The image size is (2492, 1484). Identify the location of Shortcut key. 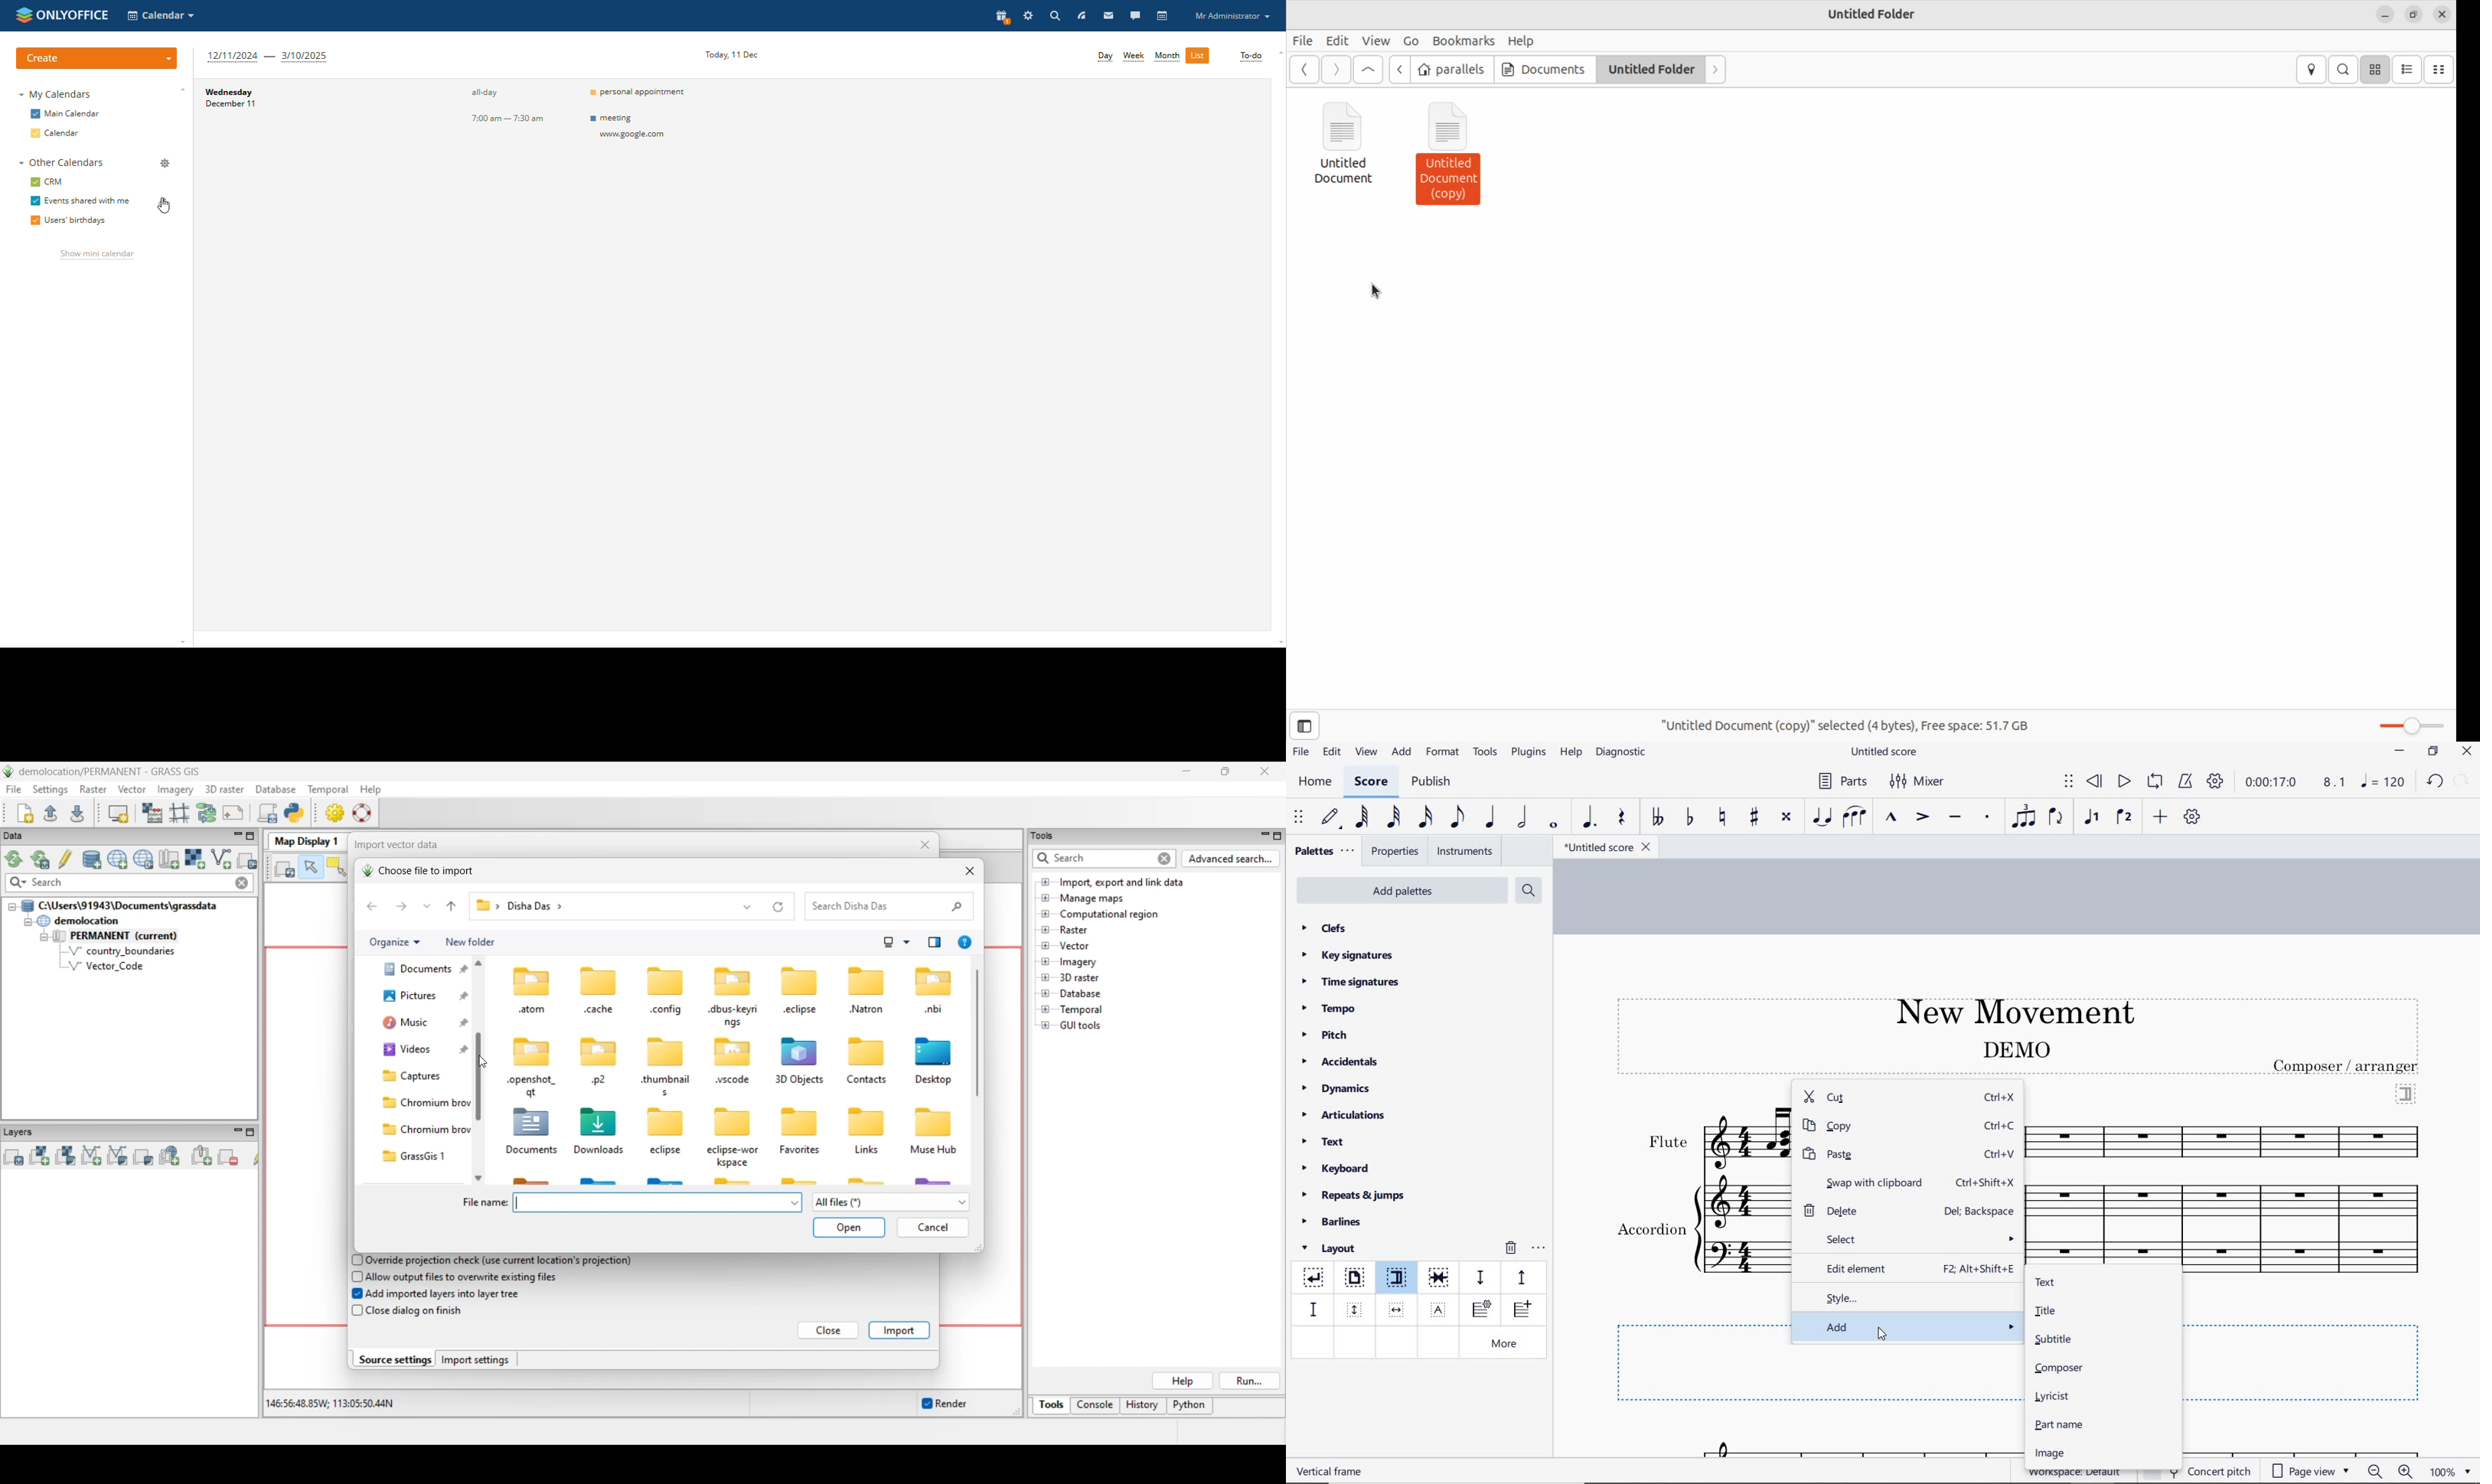
(1987, 1182).